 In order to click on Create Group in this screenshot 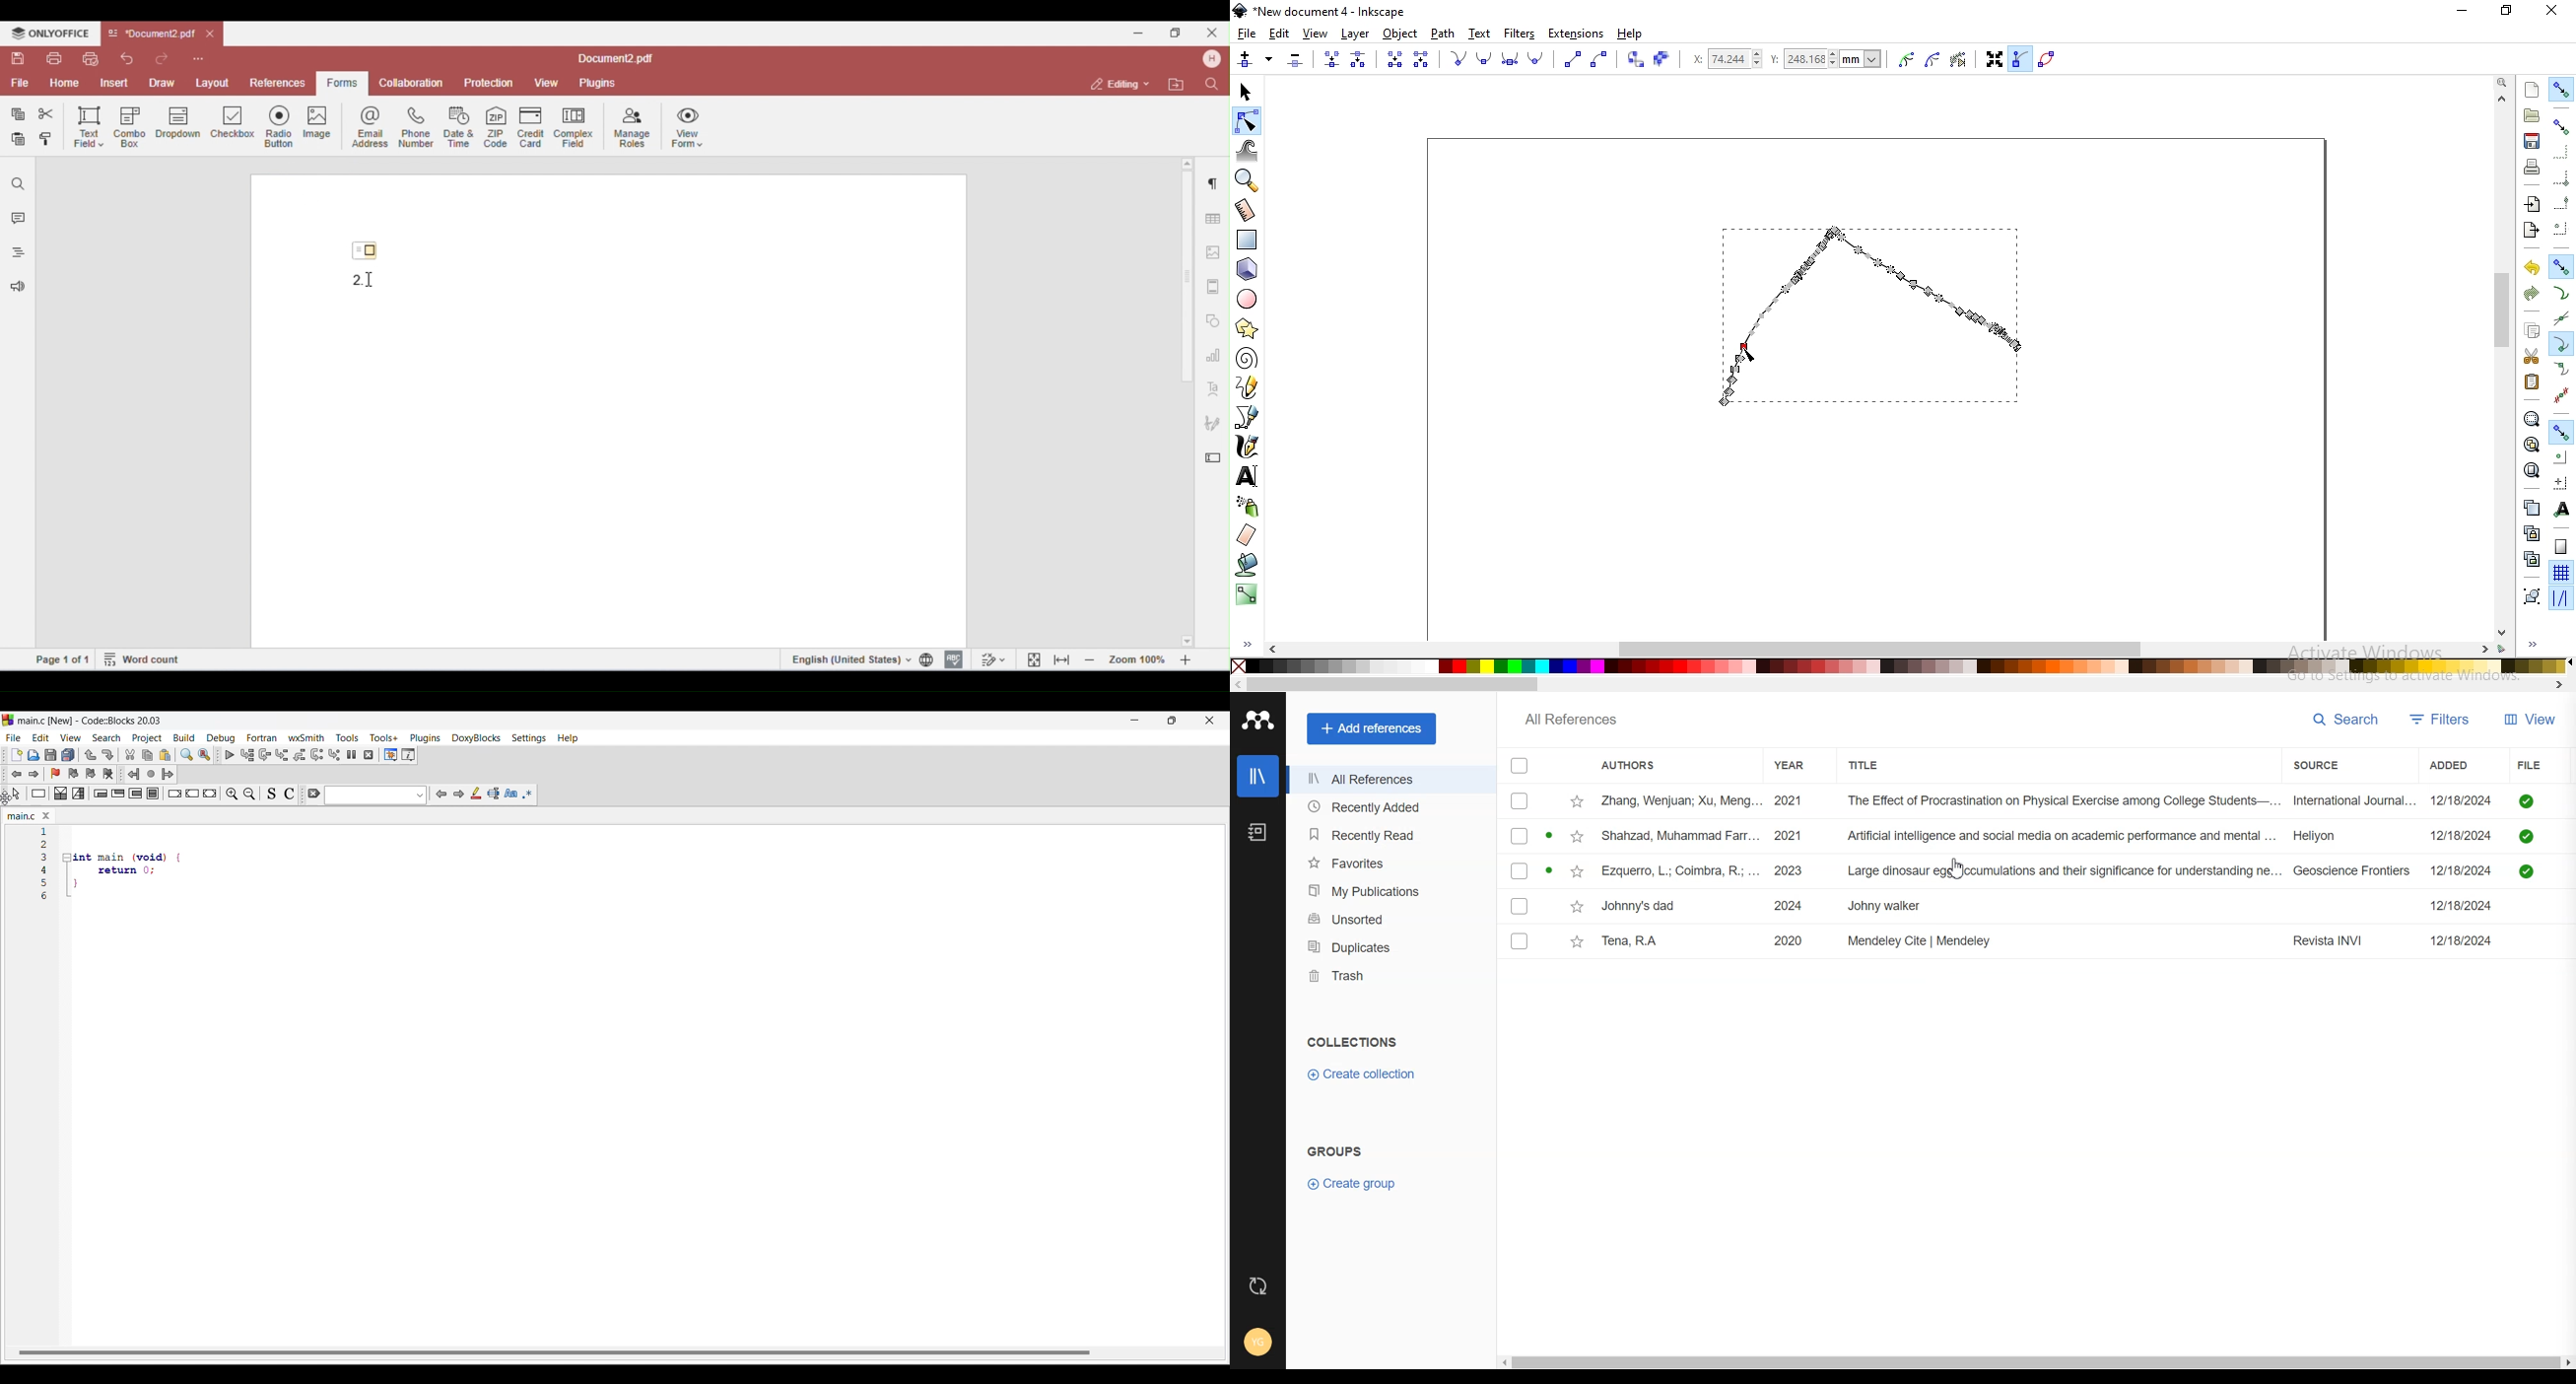, I will do `click(1353, 1184)`.